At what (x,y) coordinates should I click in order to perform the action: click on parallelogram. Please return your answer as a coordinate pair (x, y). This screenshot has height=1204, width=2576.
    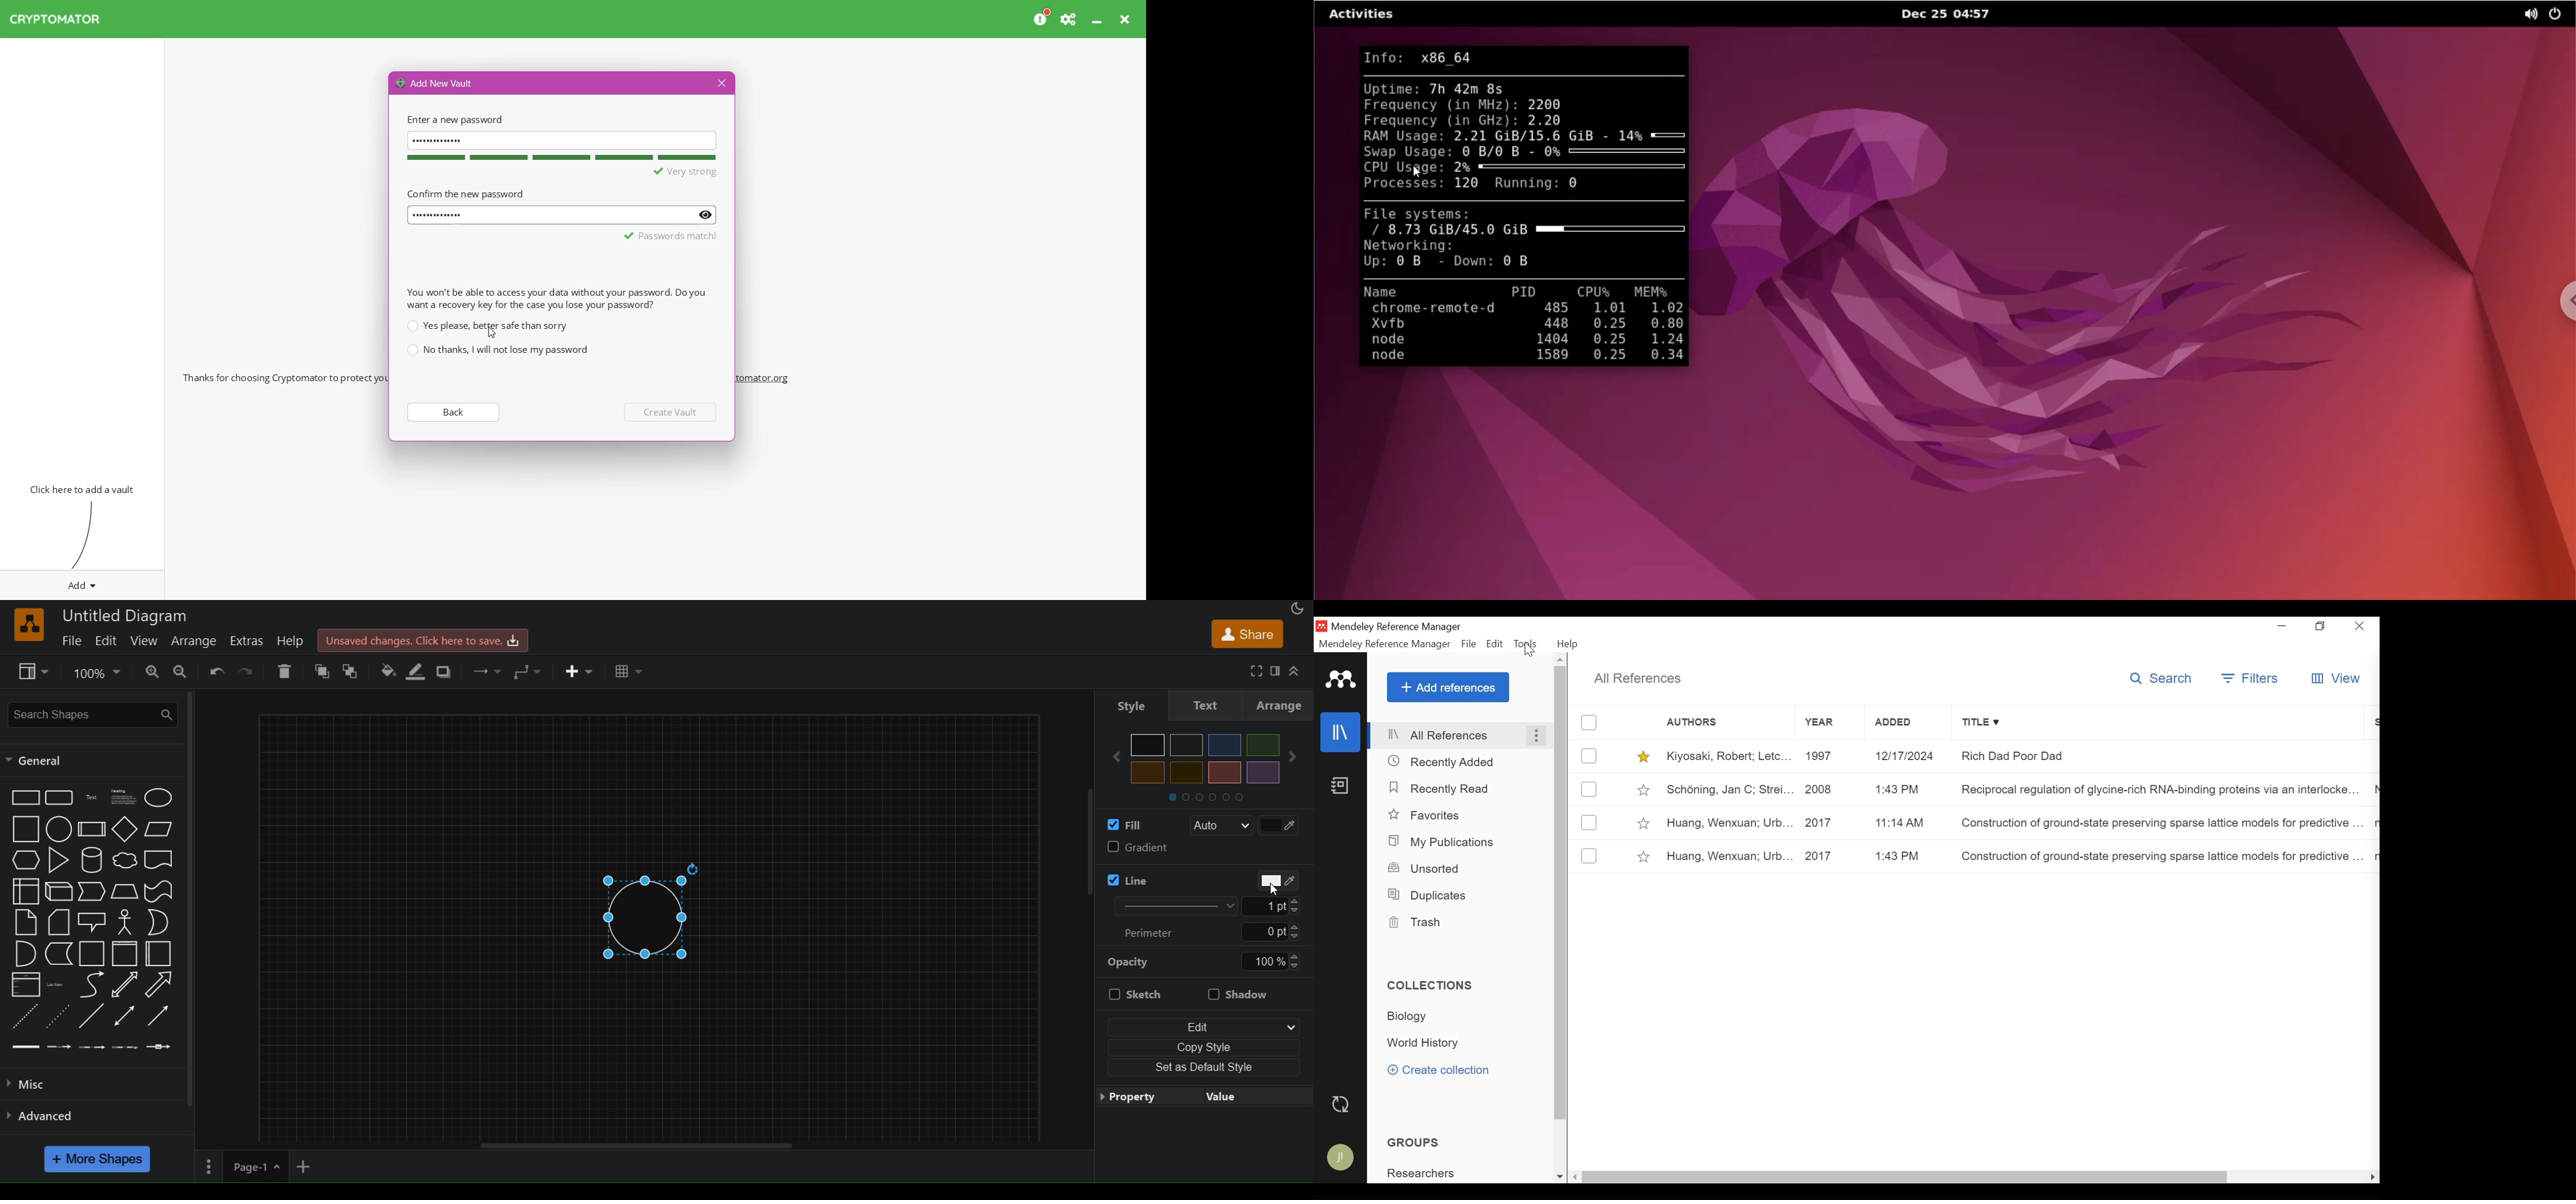
    Looking at the image, I should click on (161, 829).